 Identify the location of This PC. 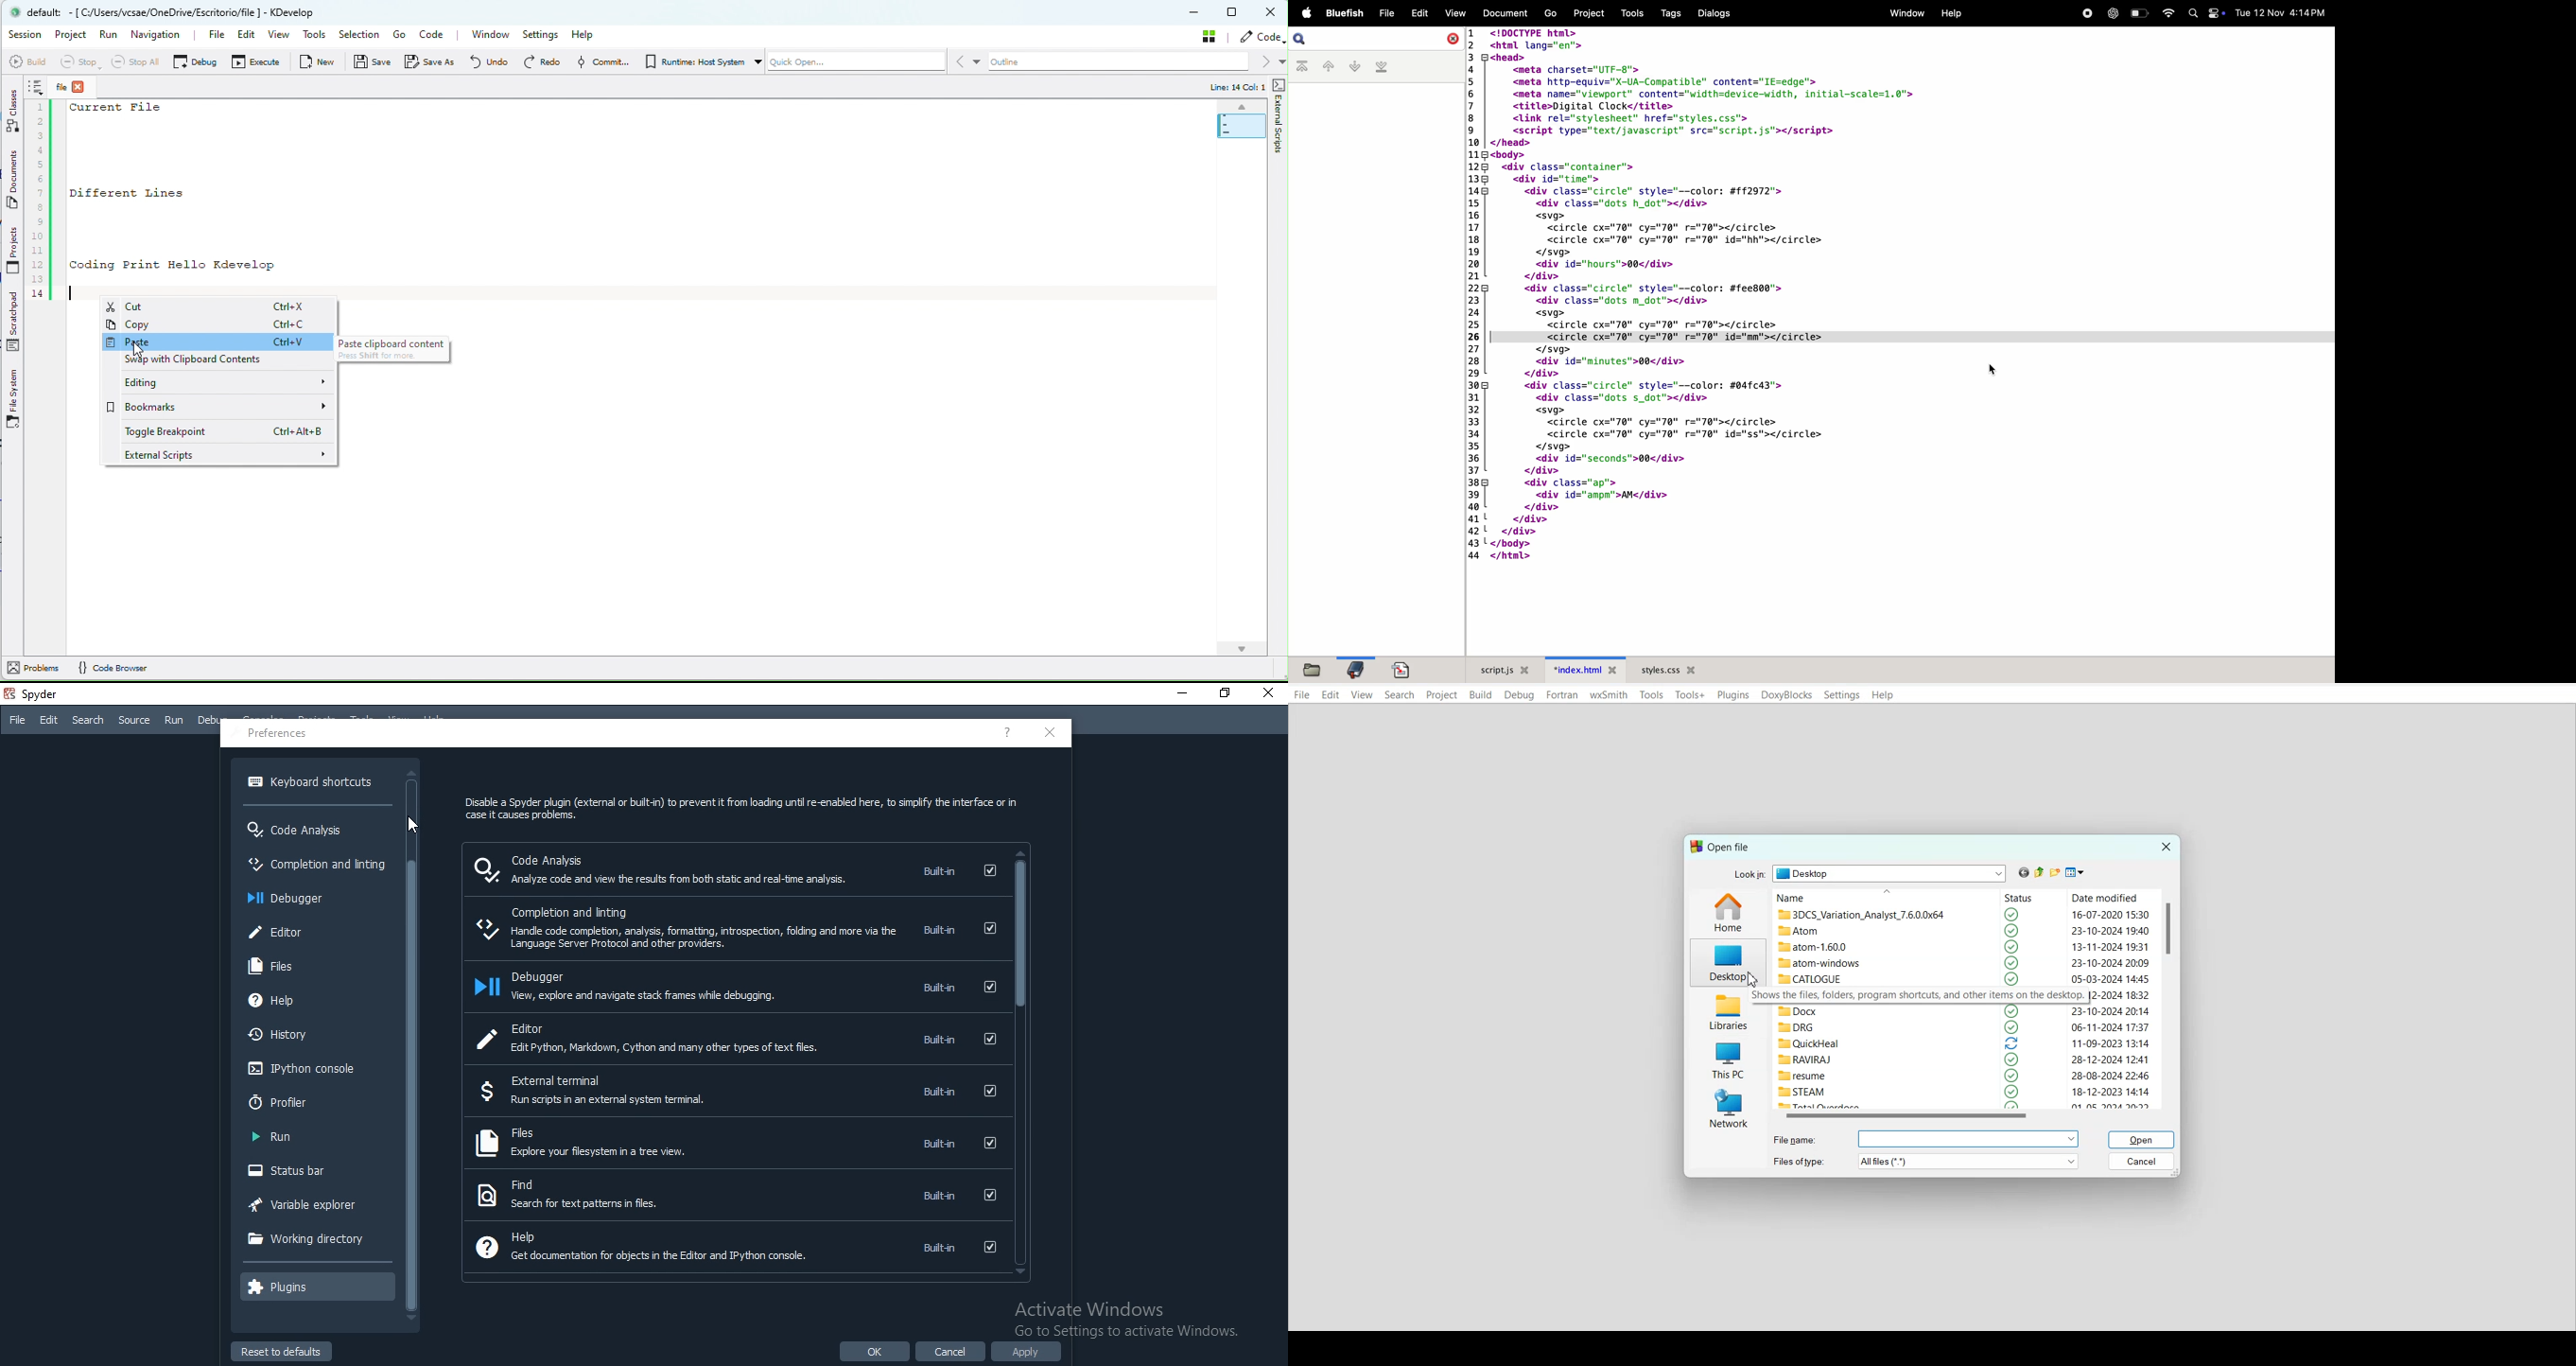
(1725, 1060).